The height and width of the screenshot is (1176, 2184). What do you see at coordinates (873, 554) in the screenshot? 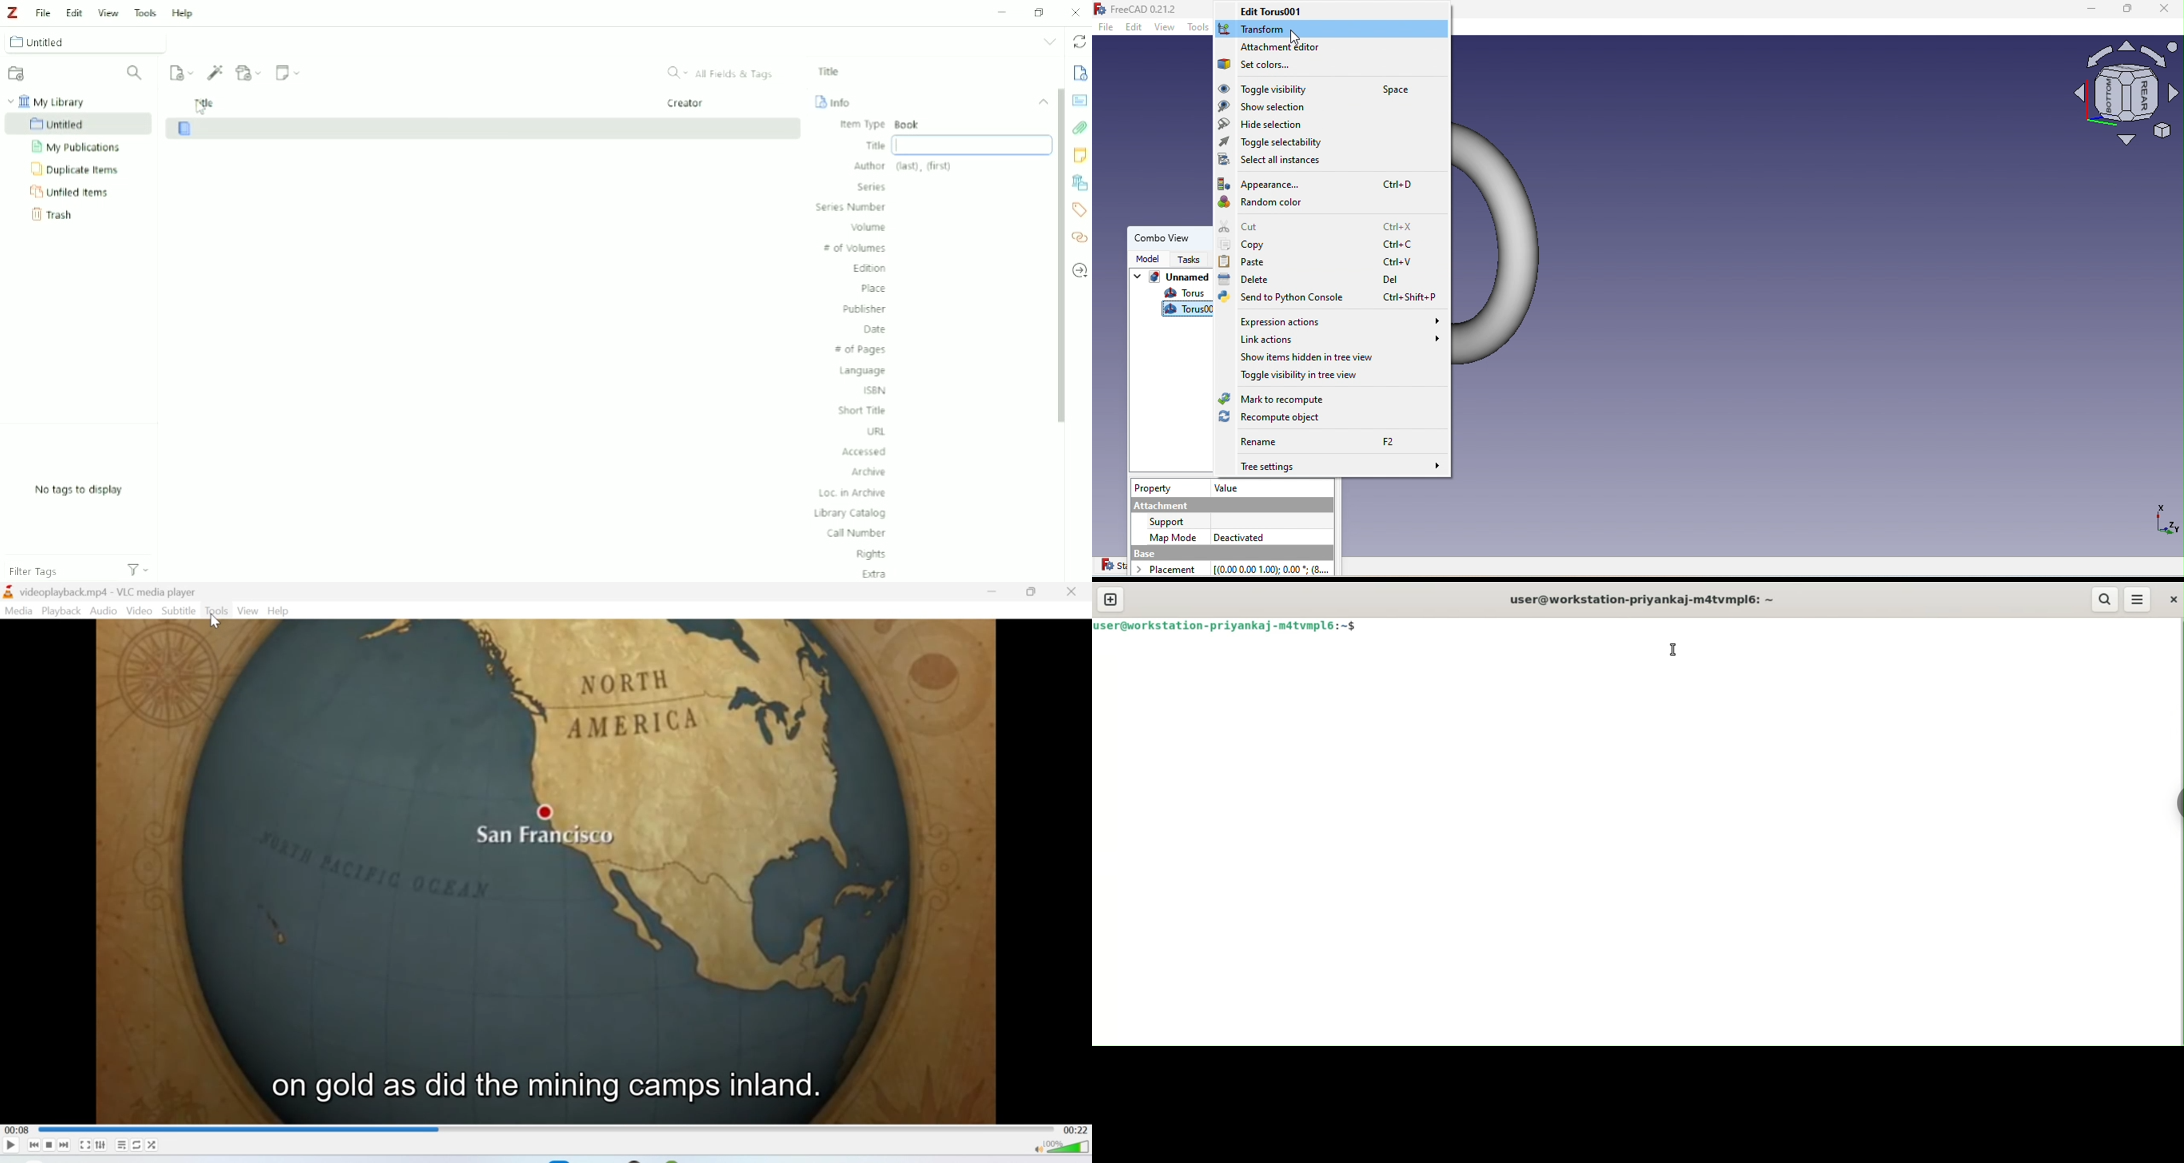
I see `Rights` at bounding box center [873, 554].